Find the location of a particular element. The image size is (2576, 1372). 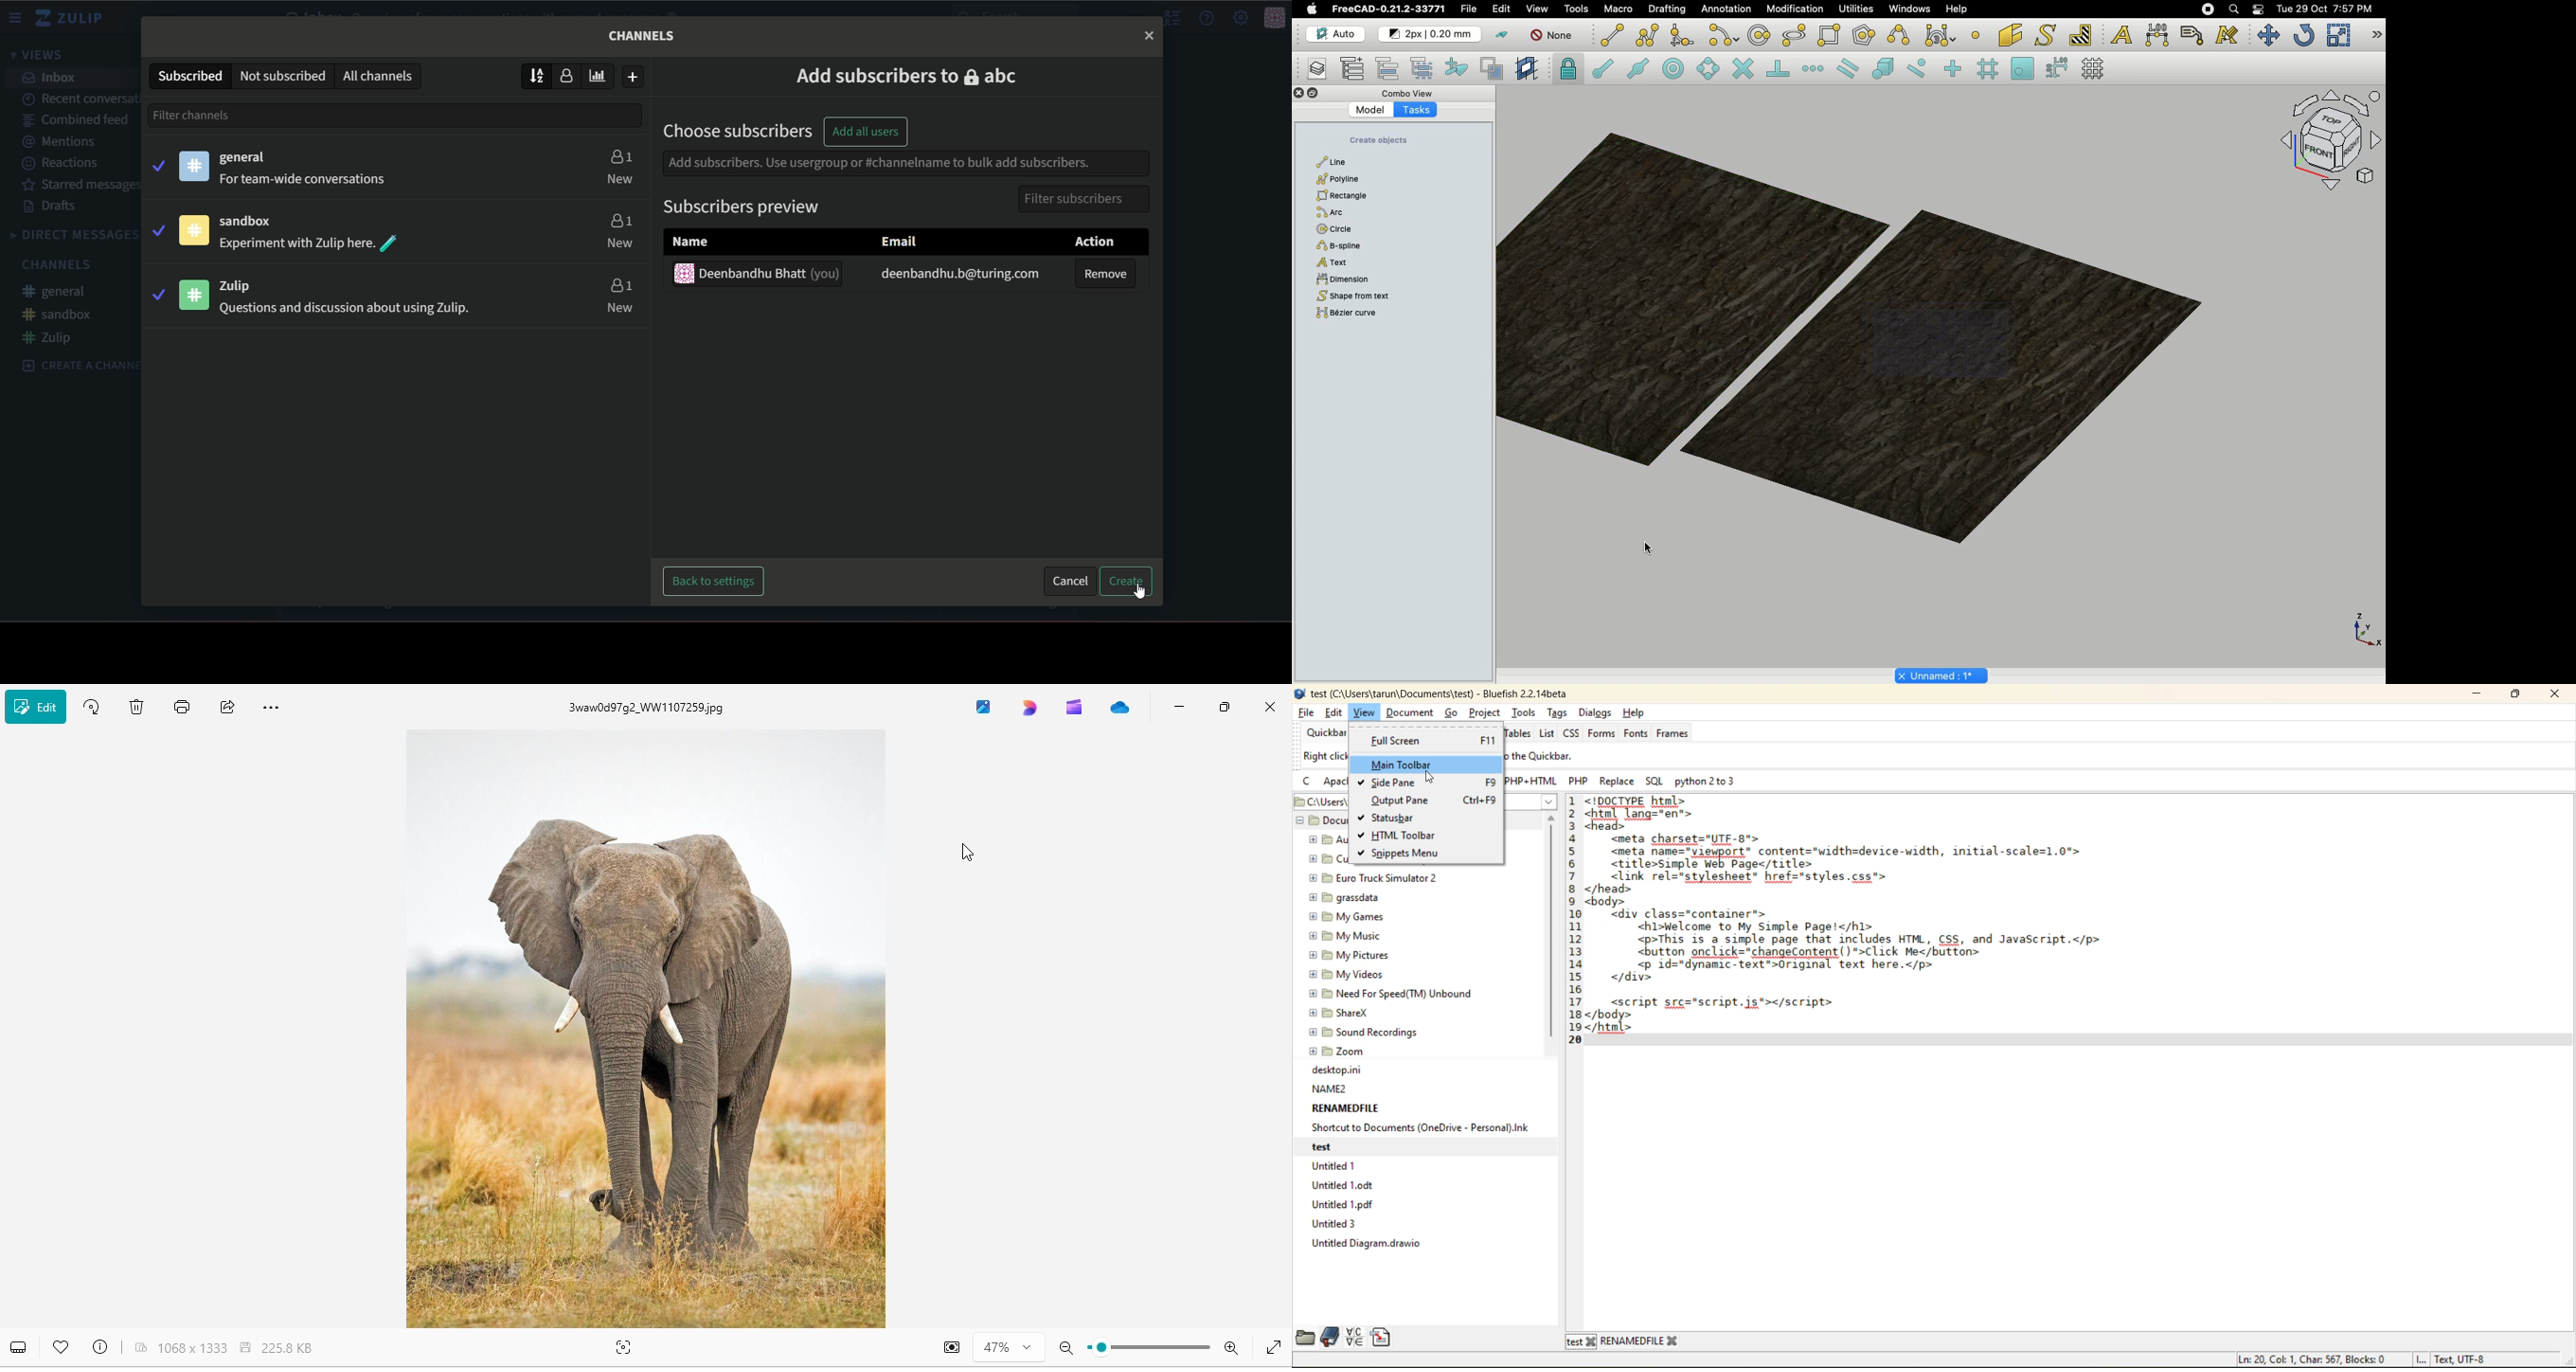

Move to group is located at coordinates (1390, 68).